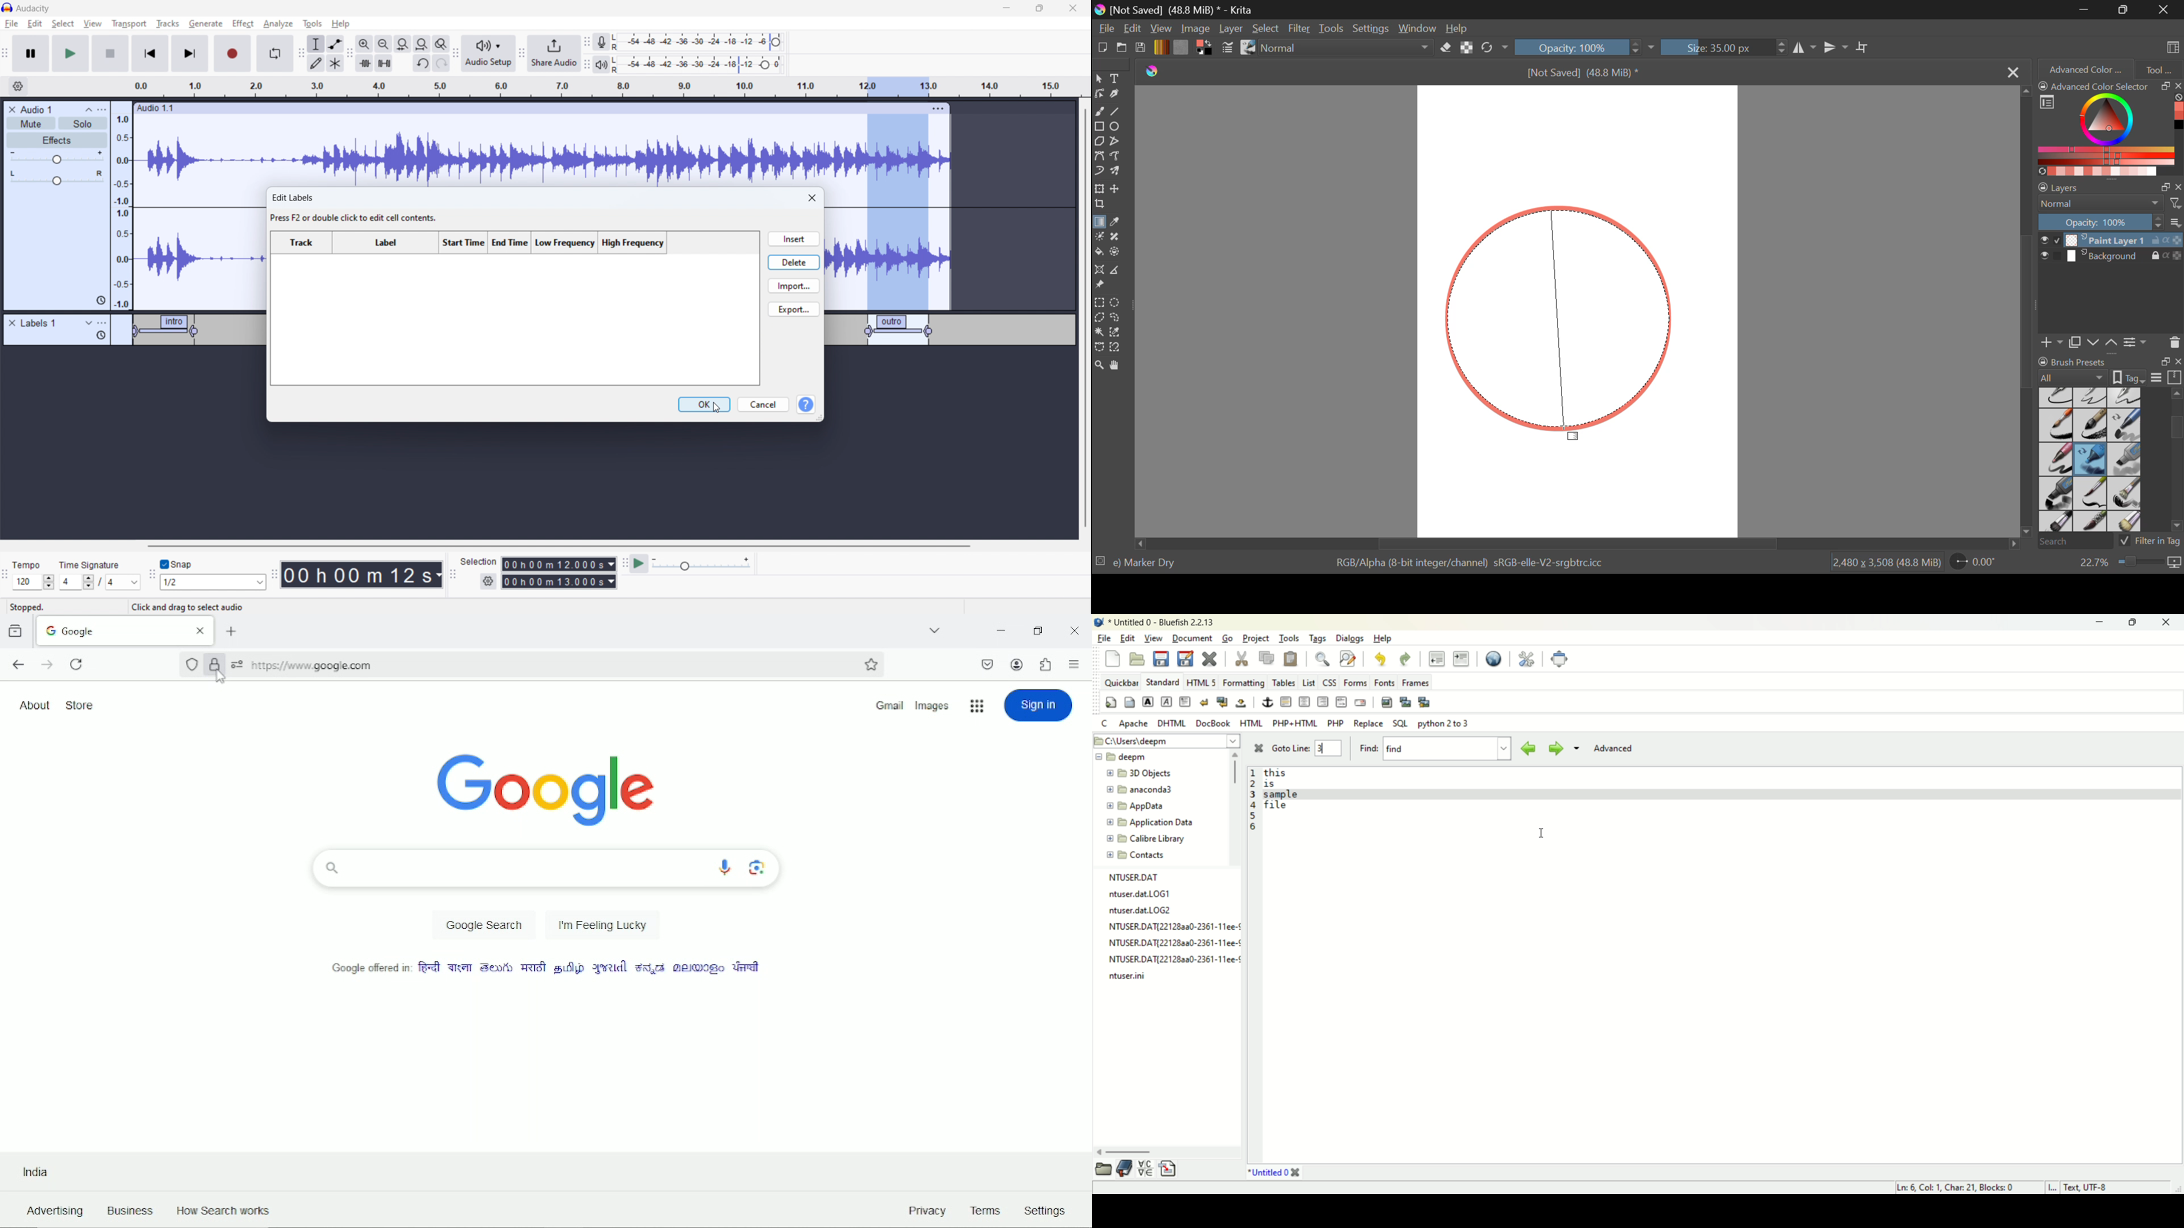 The width and height of the screenshot is (2184, 1232). I want to click on google tab, so click(125, 630).